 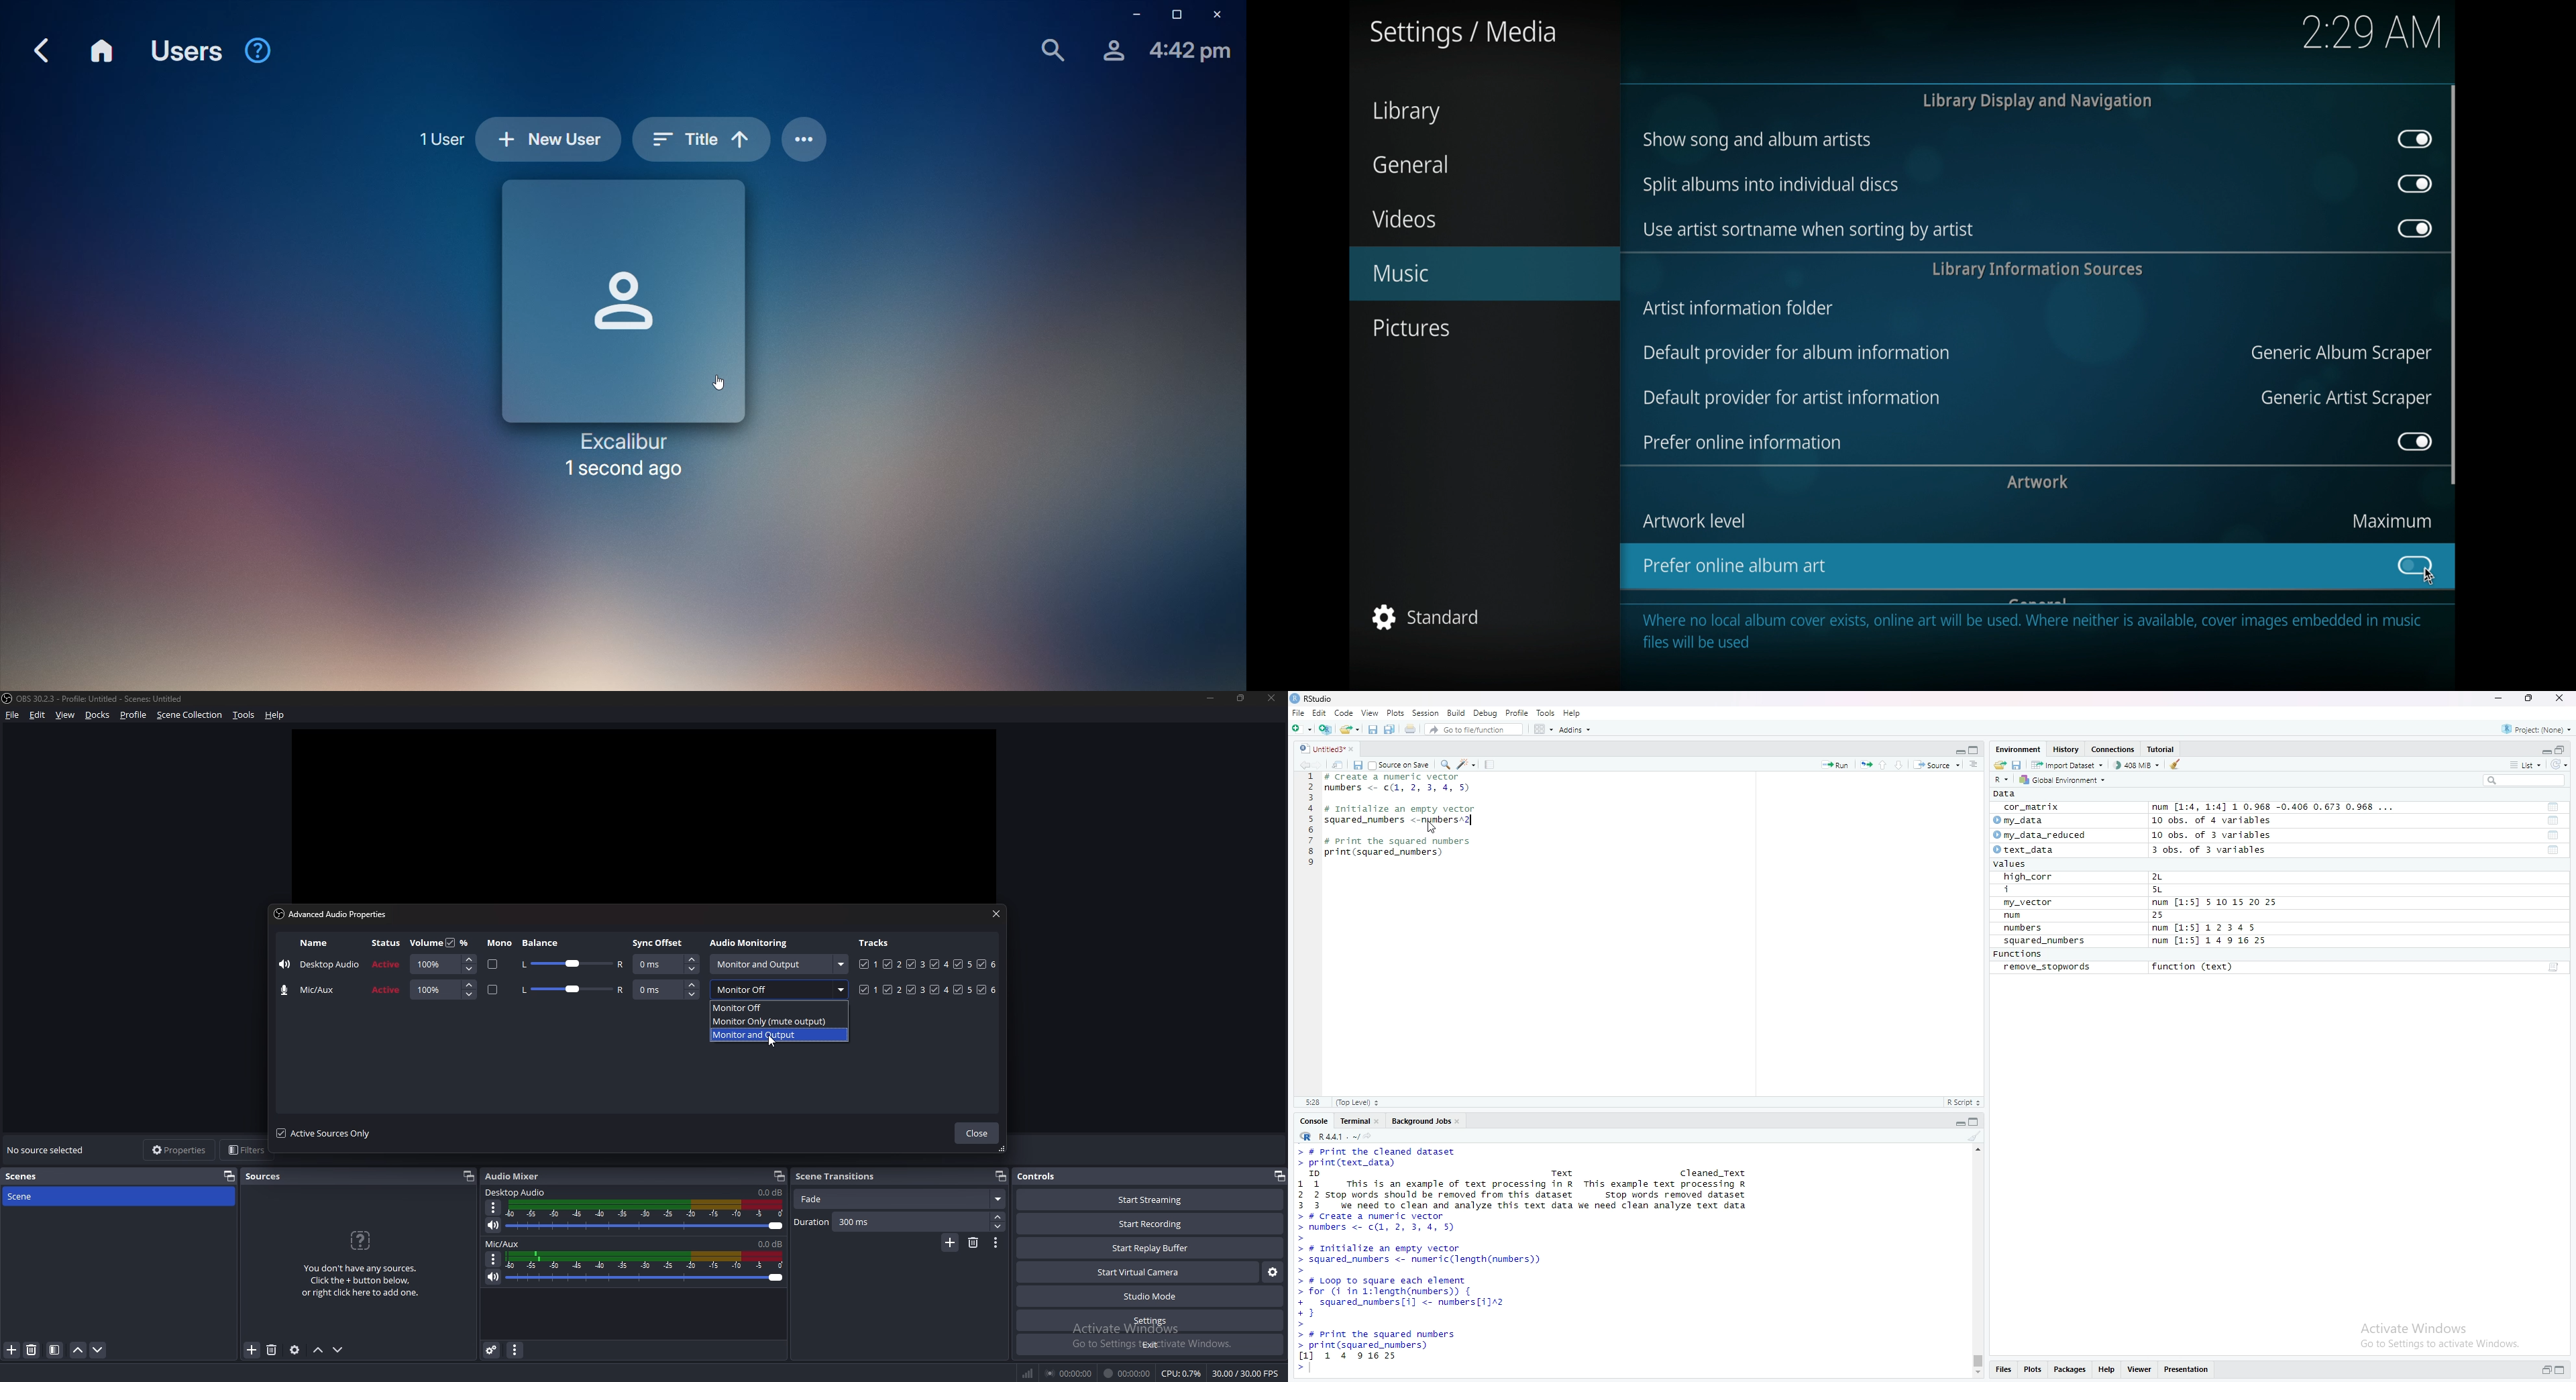 I want to click on 10 obs. of 3 variables, so click(x=2212, y=835).